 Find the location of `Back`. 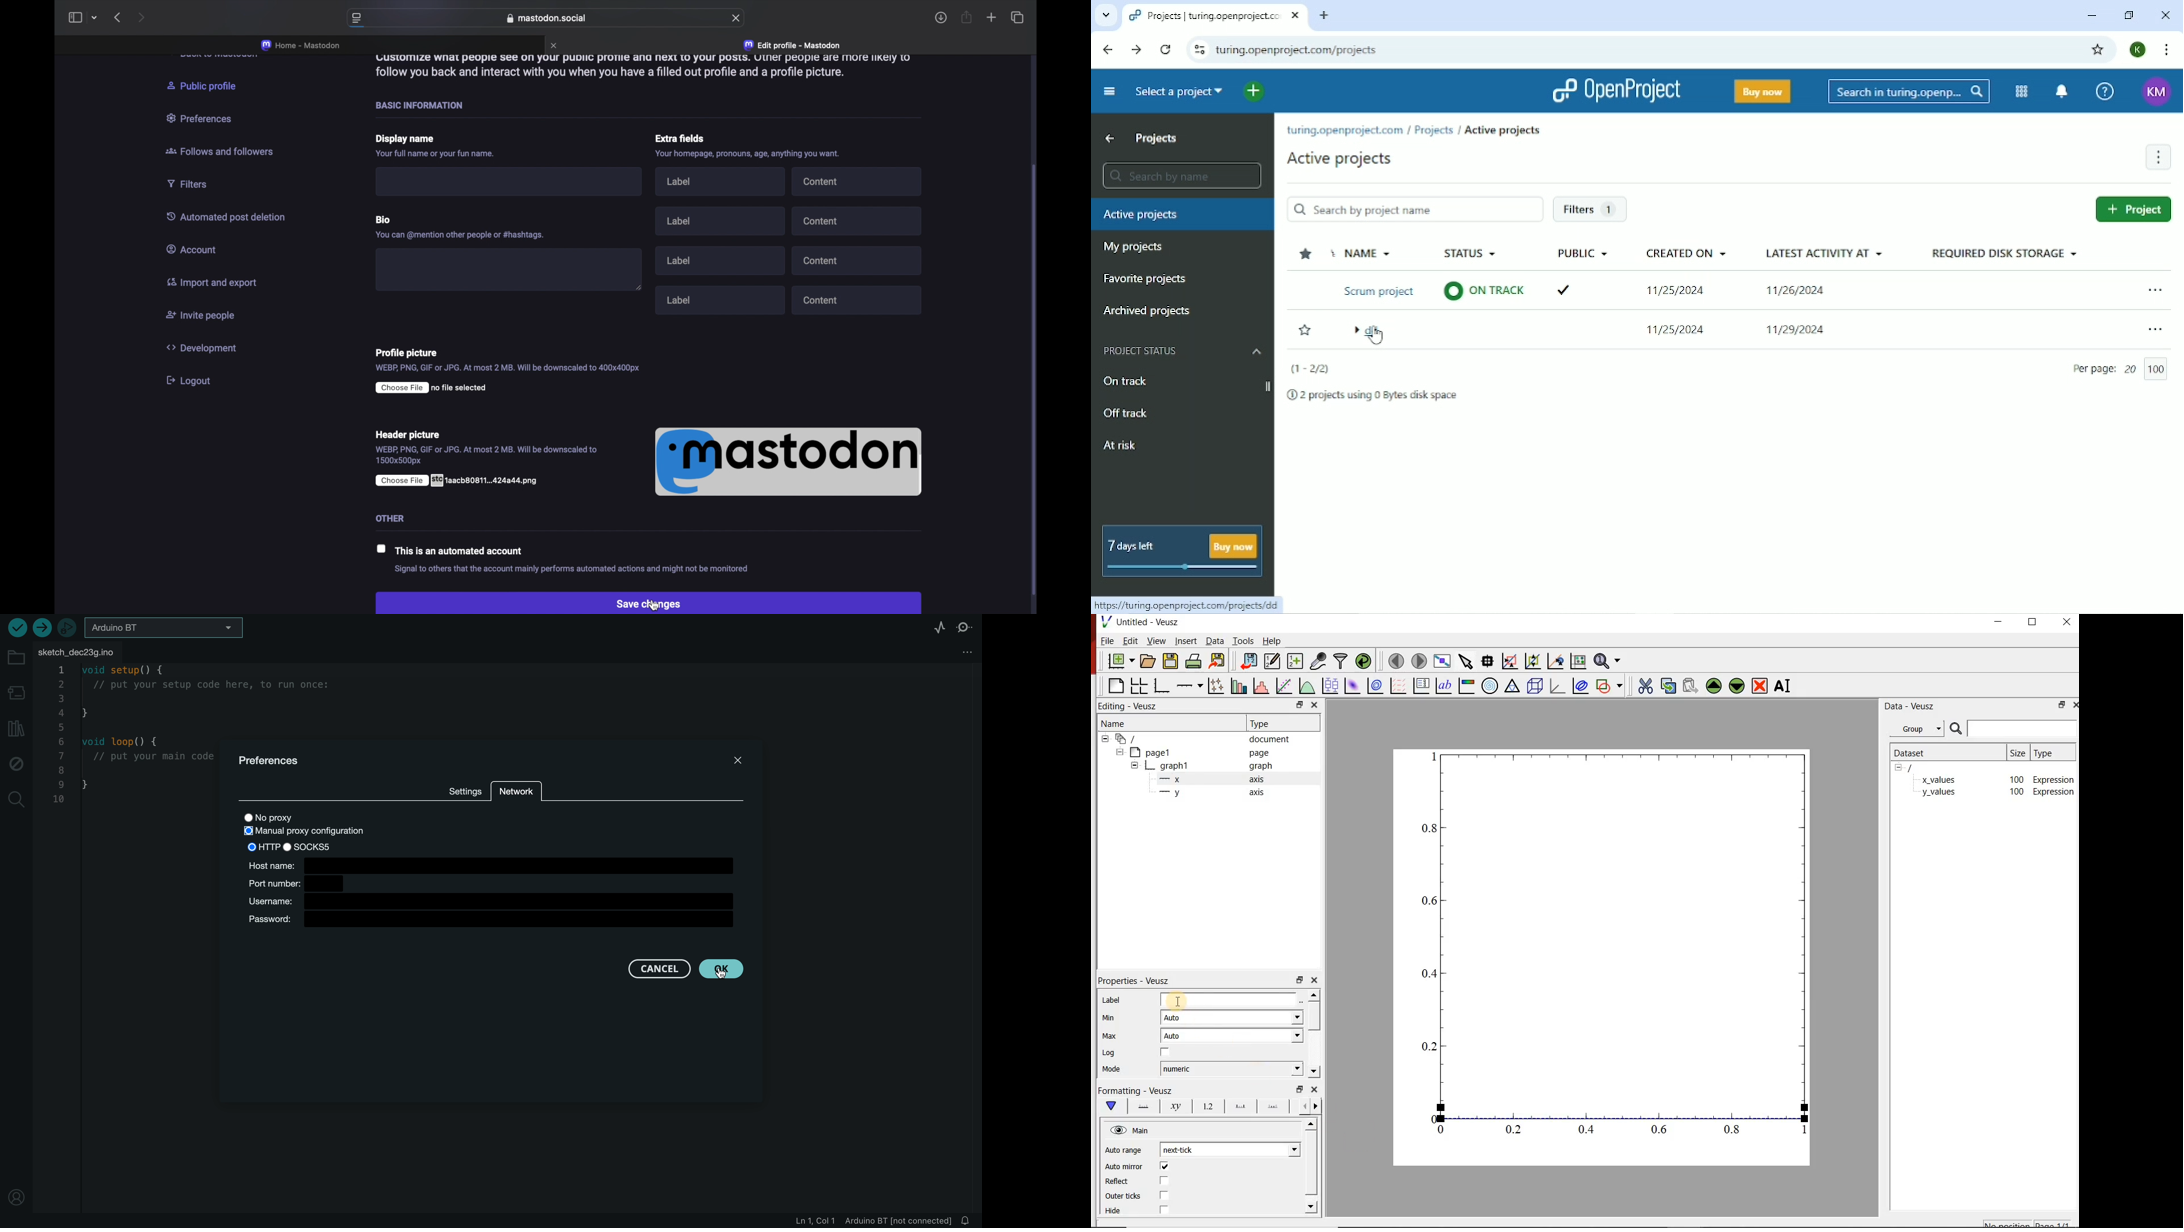

Back is located at coordinates (1107, 50).